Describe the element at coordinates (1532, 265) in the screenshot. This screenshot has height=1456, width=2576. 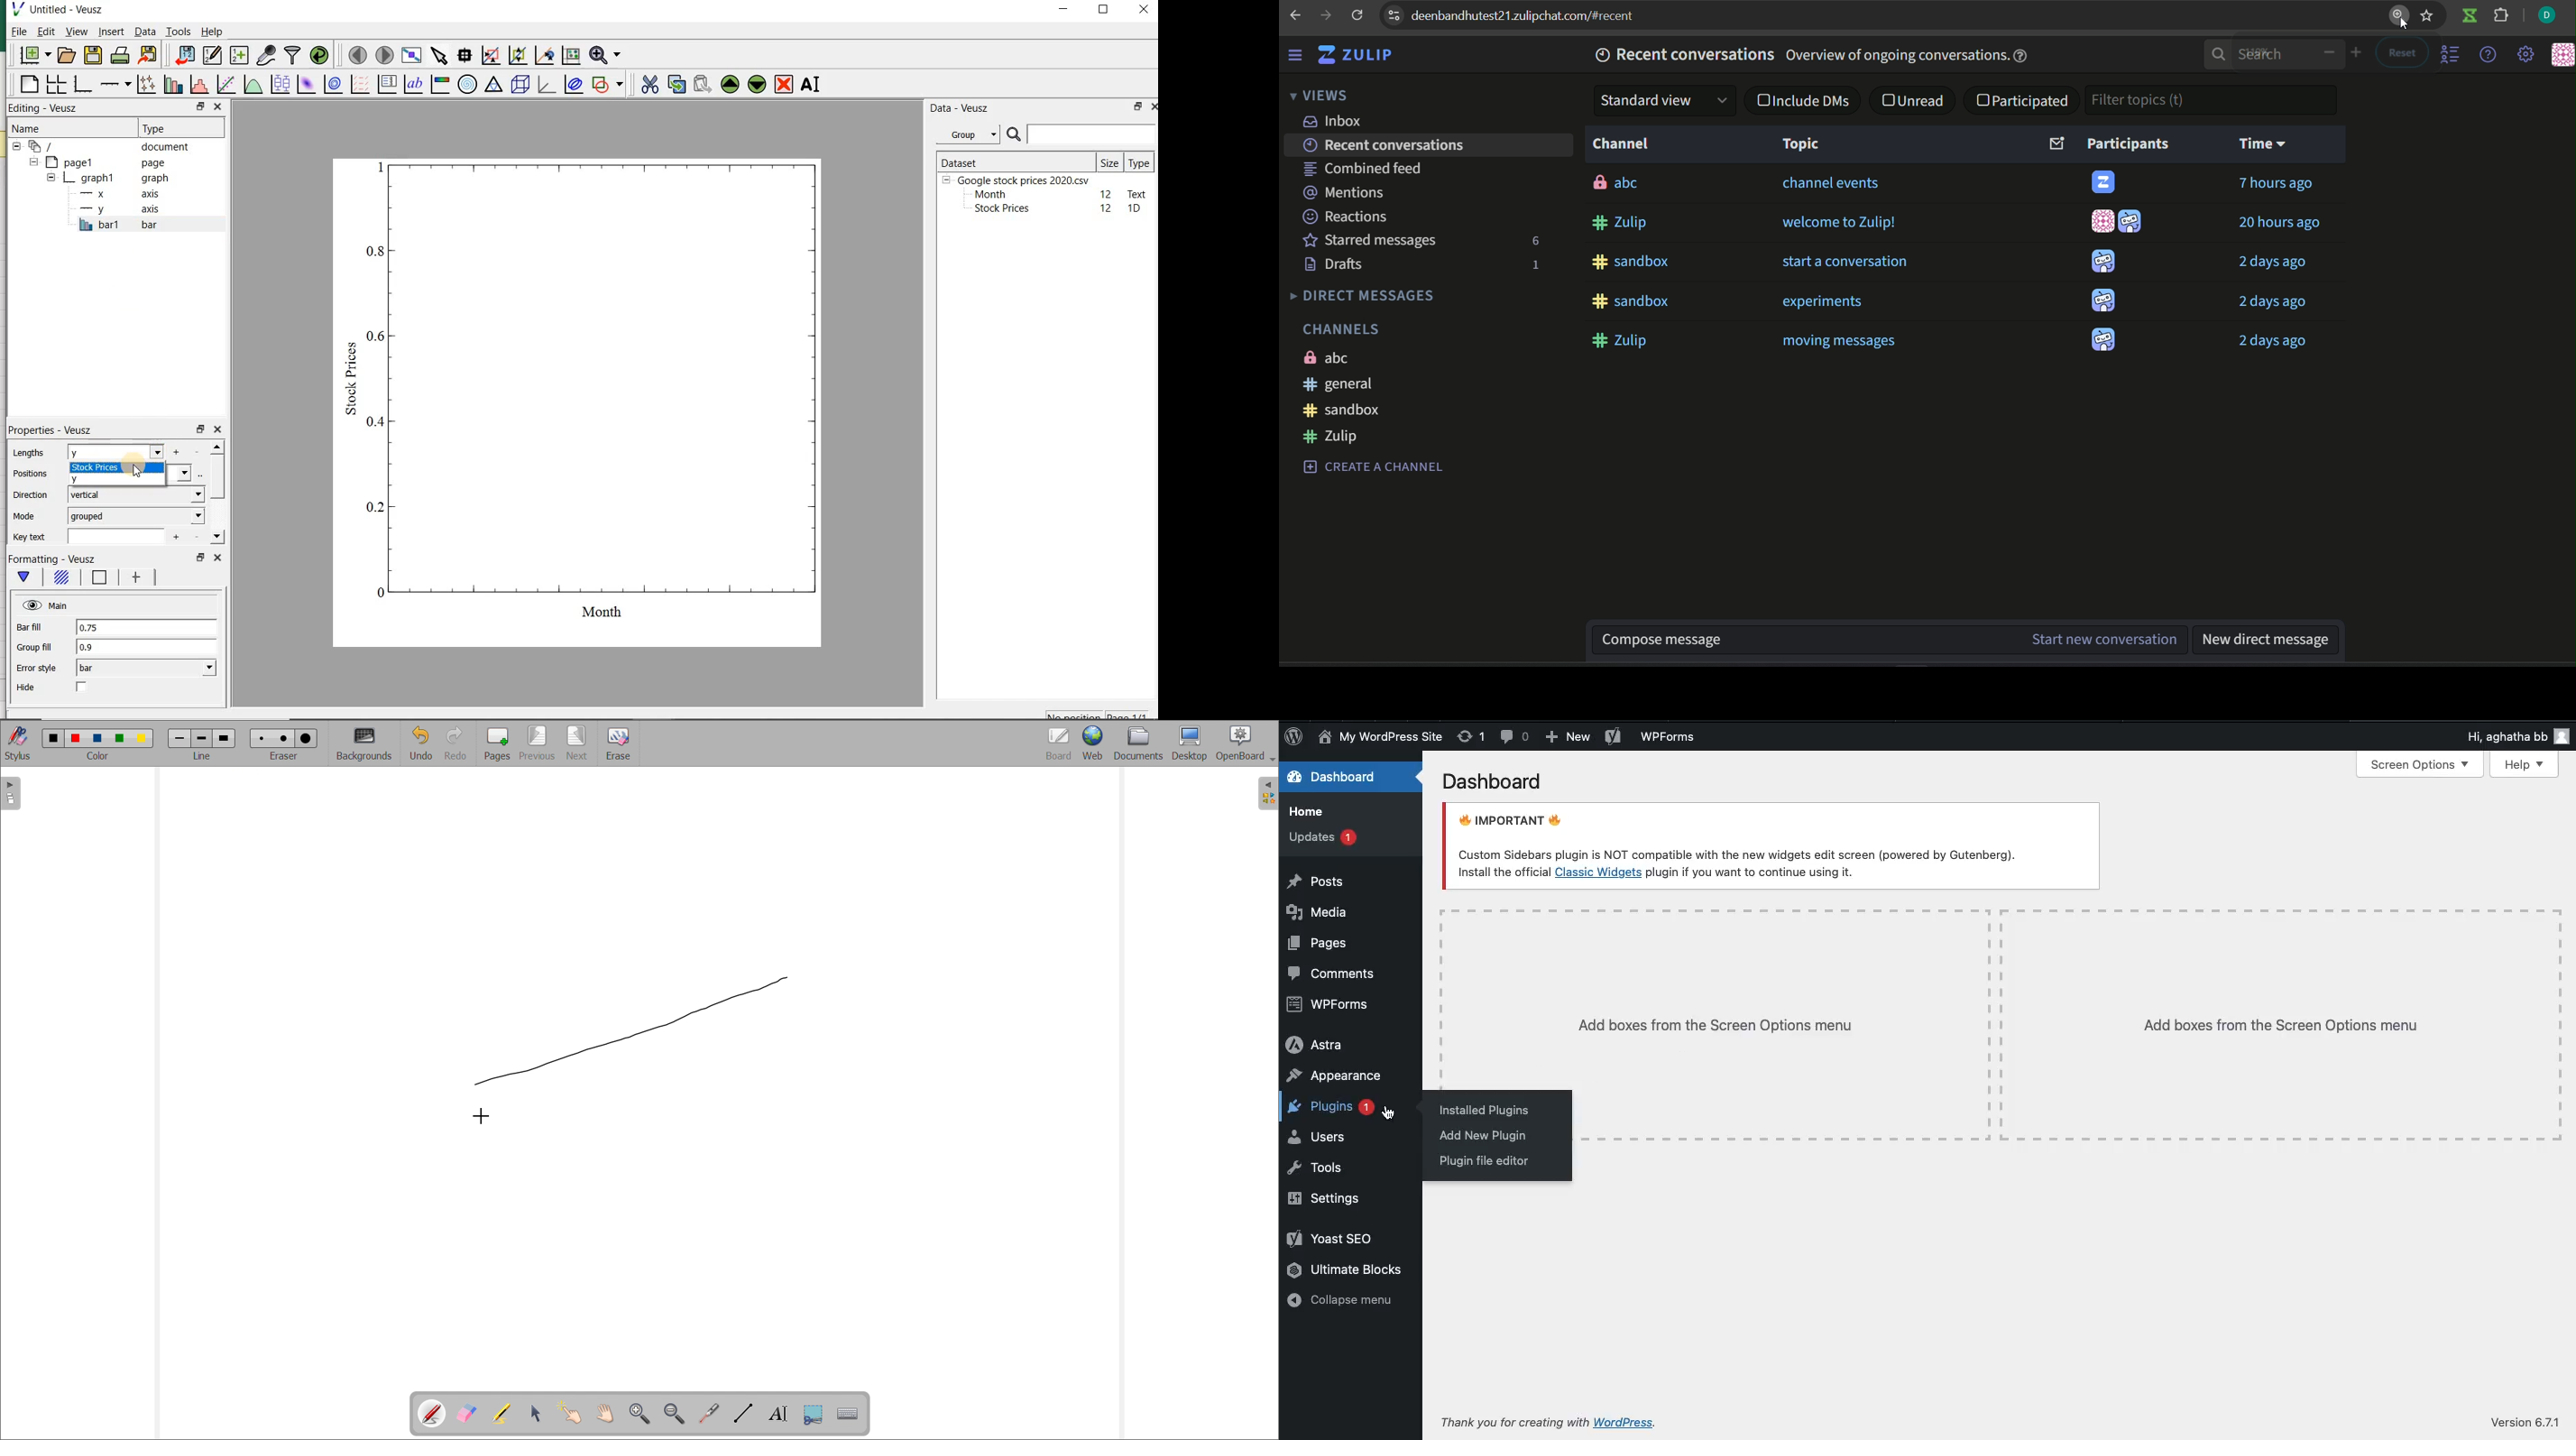
I see `number` at that location.